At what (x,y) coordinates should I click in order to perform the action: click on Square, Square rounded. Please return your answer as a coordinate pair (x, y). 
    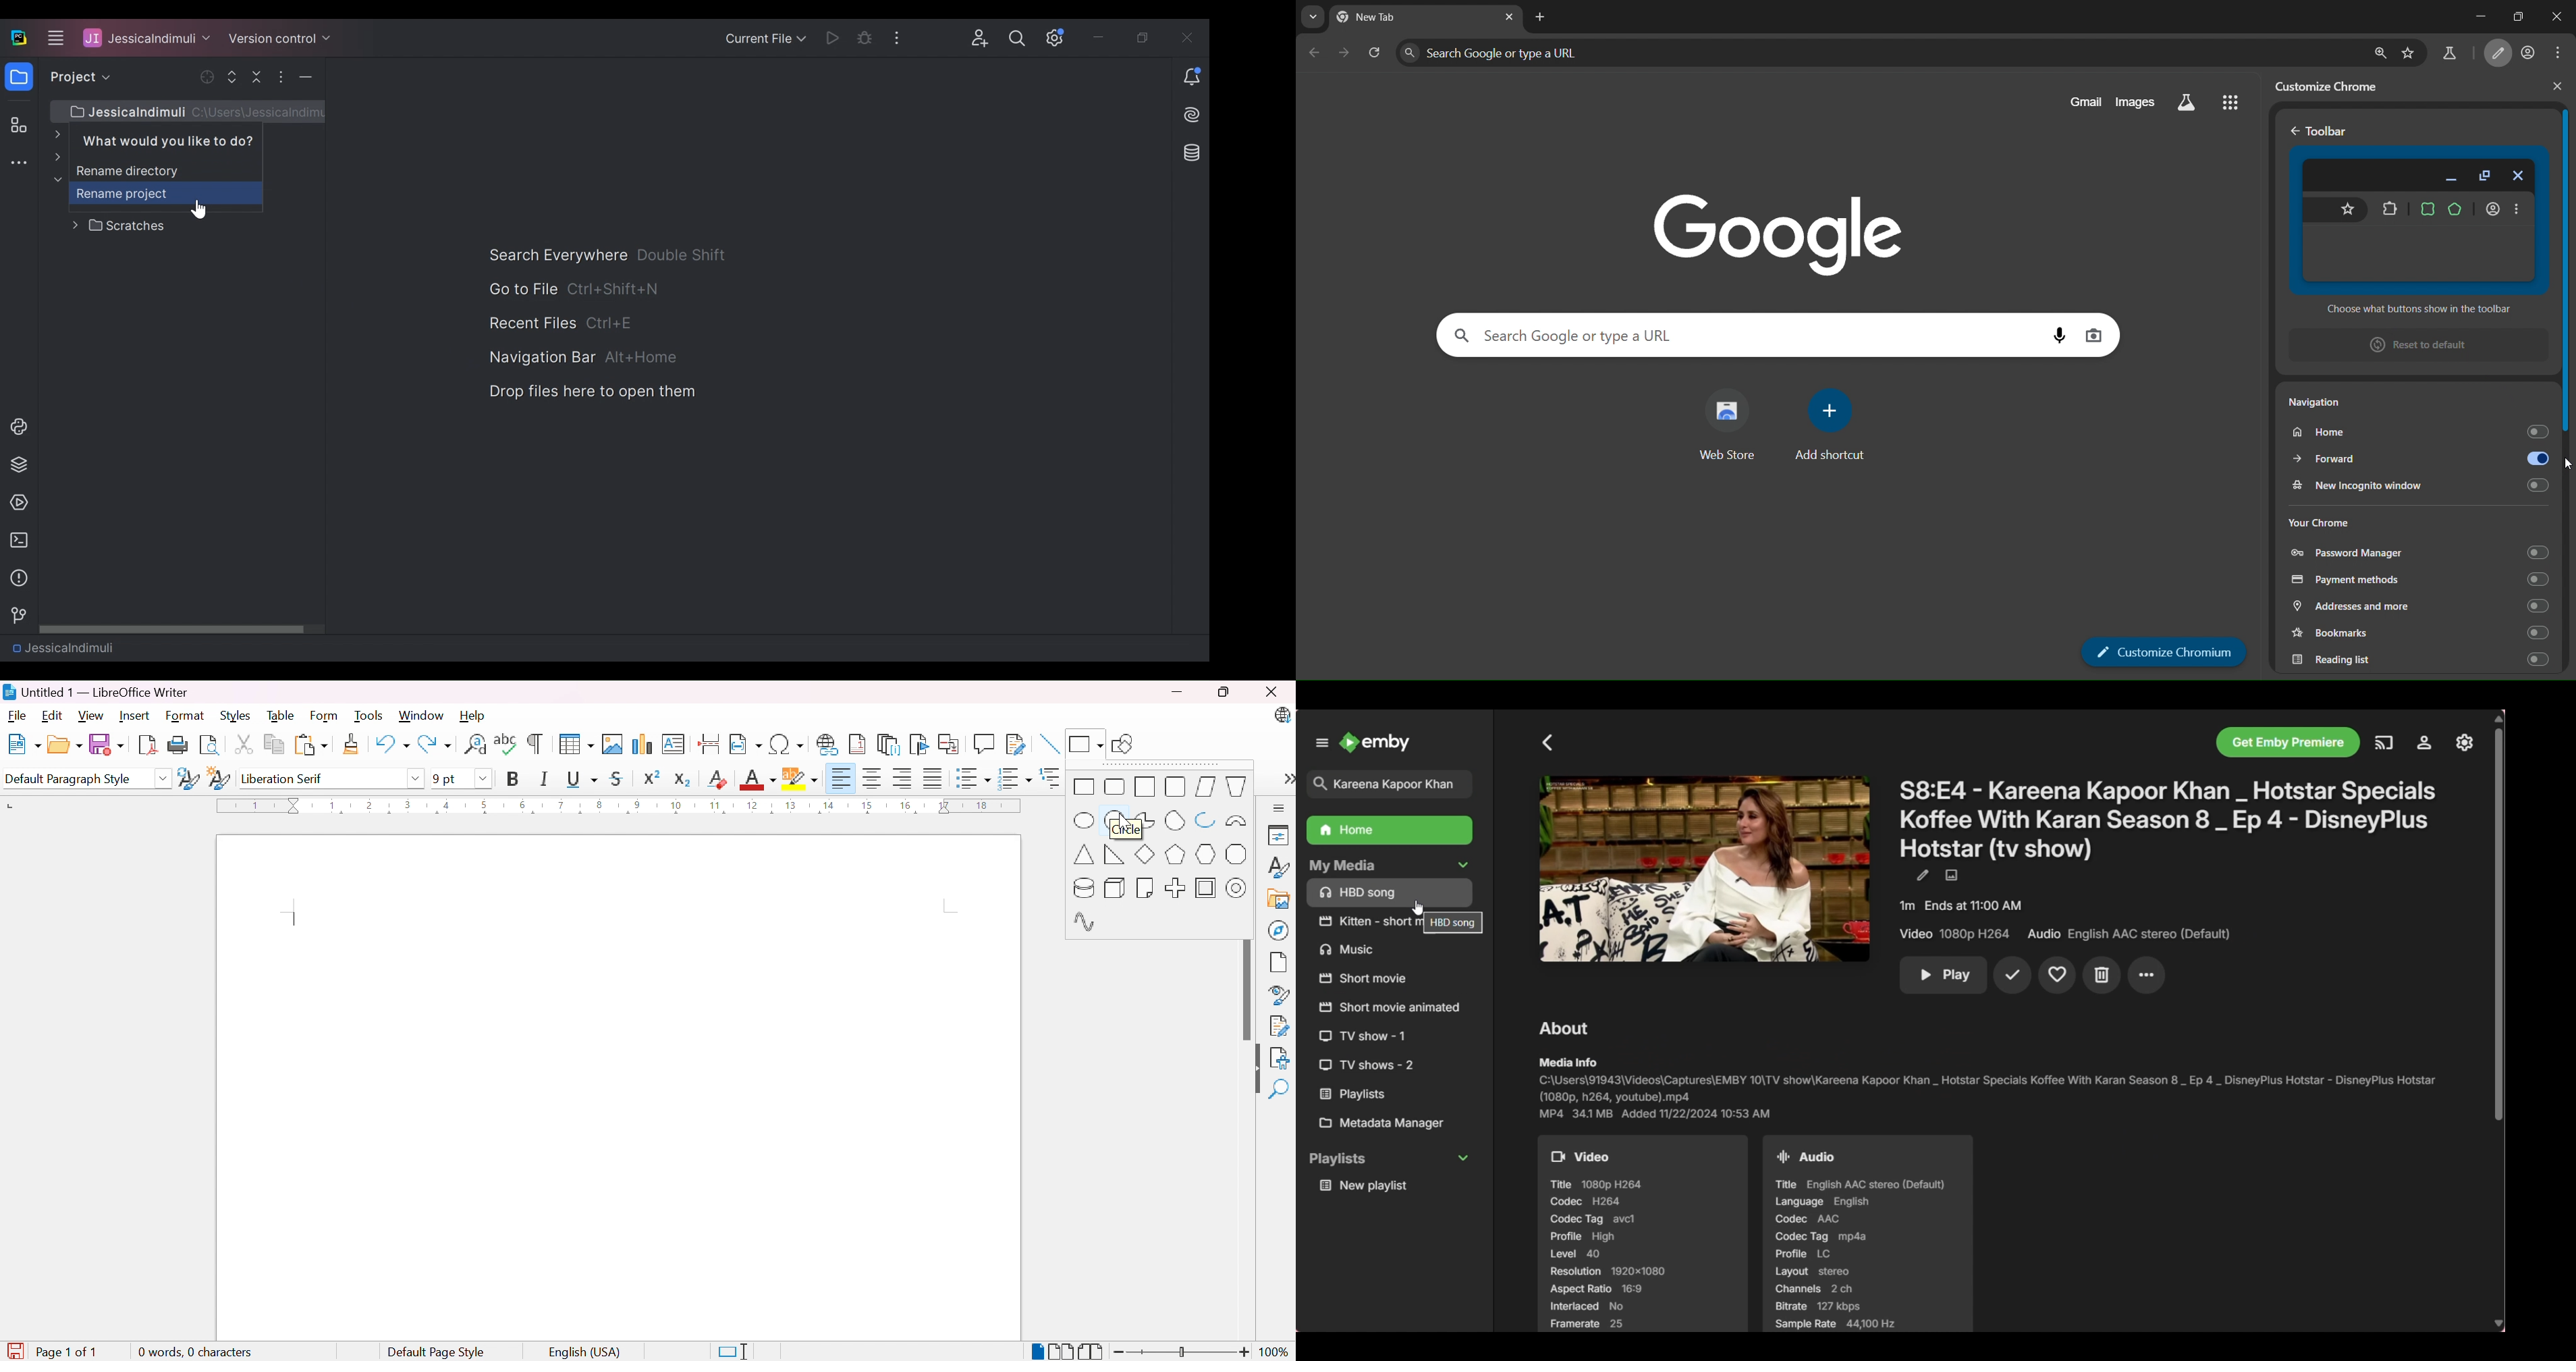
    Looking at the image, I should click on (1175, 786).